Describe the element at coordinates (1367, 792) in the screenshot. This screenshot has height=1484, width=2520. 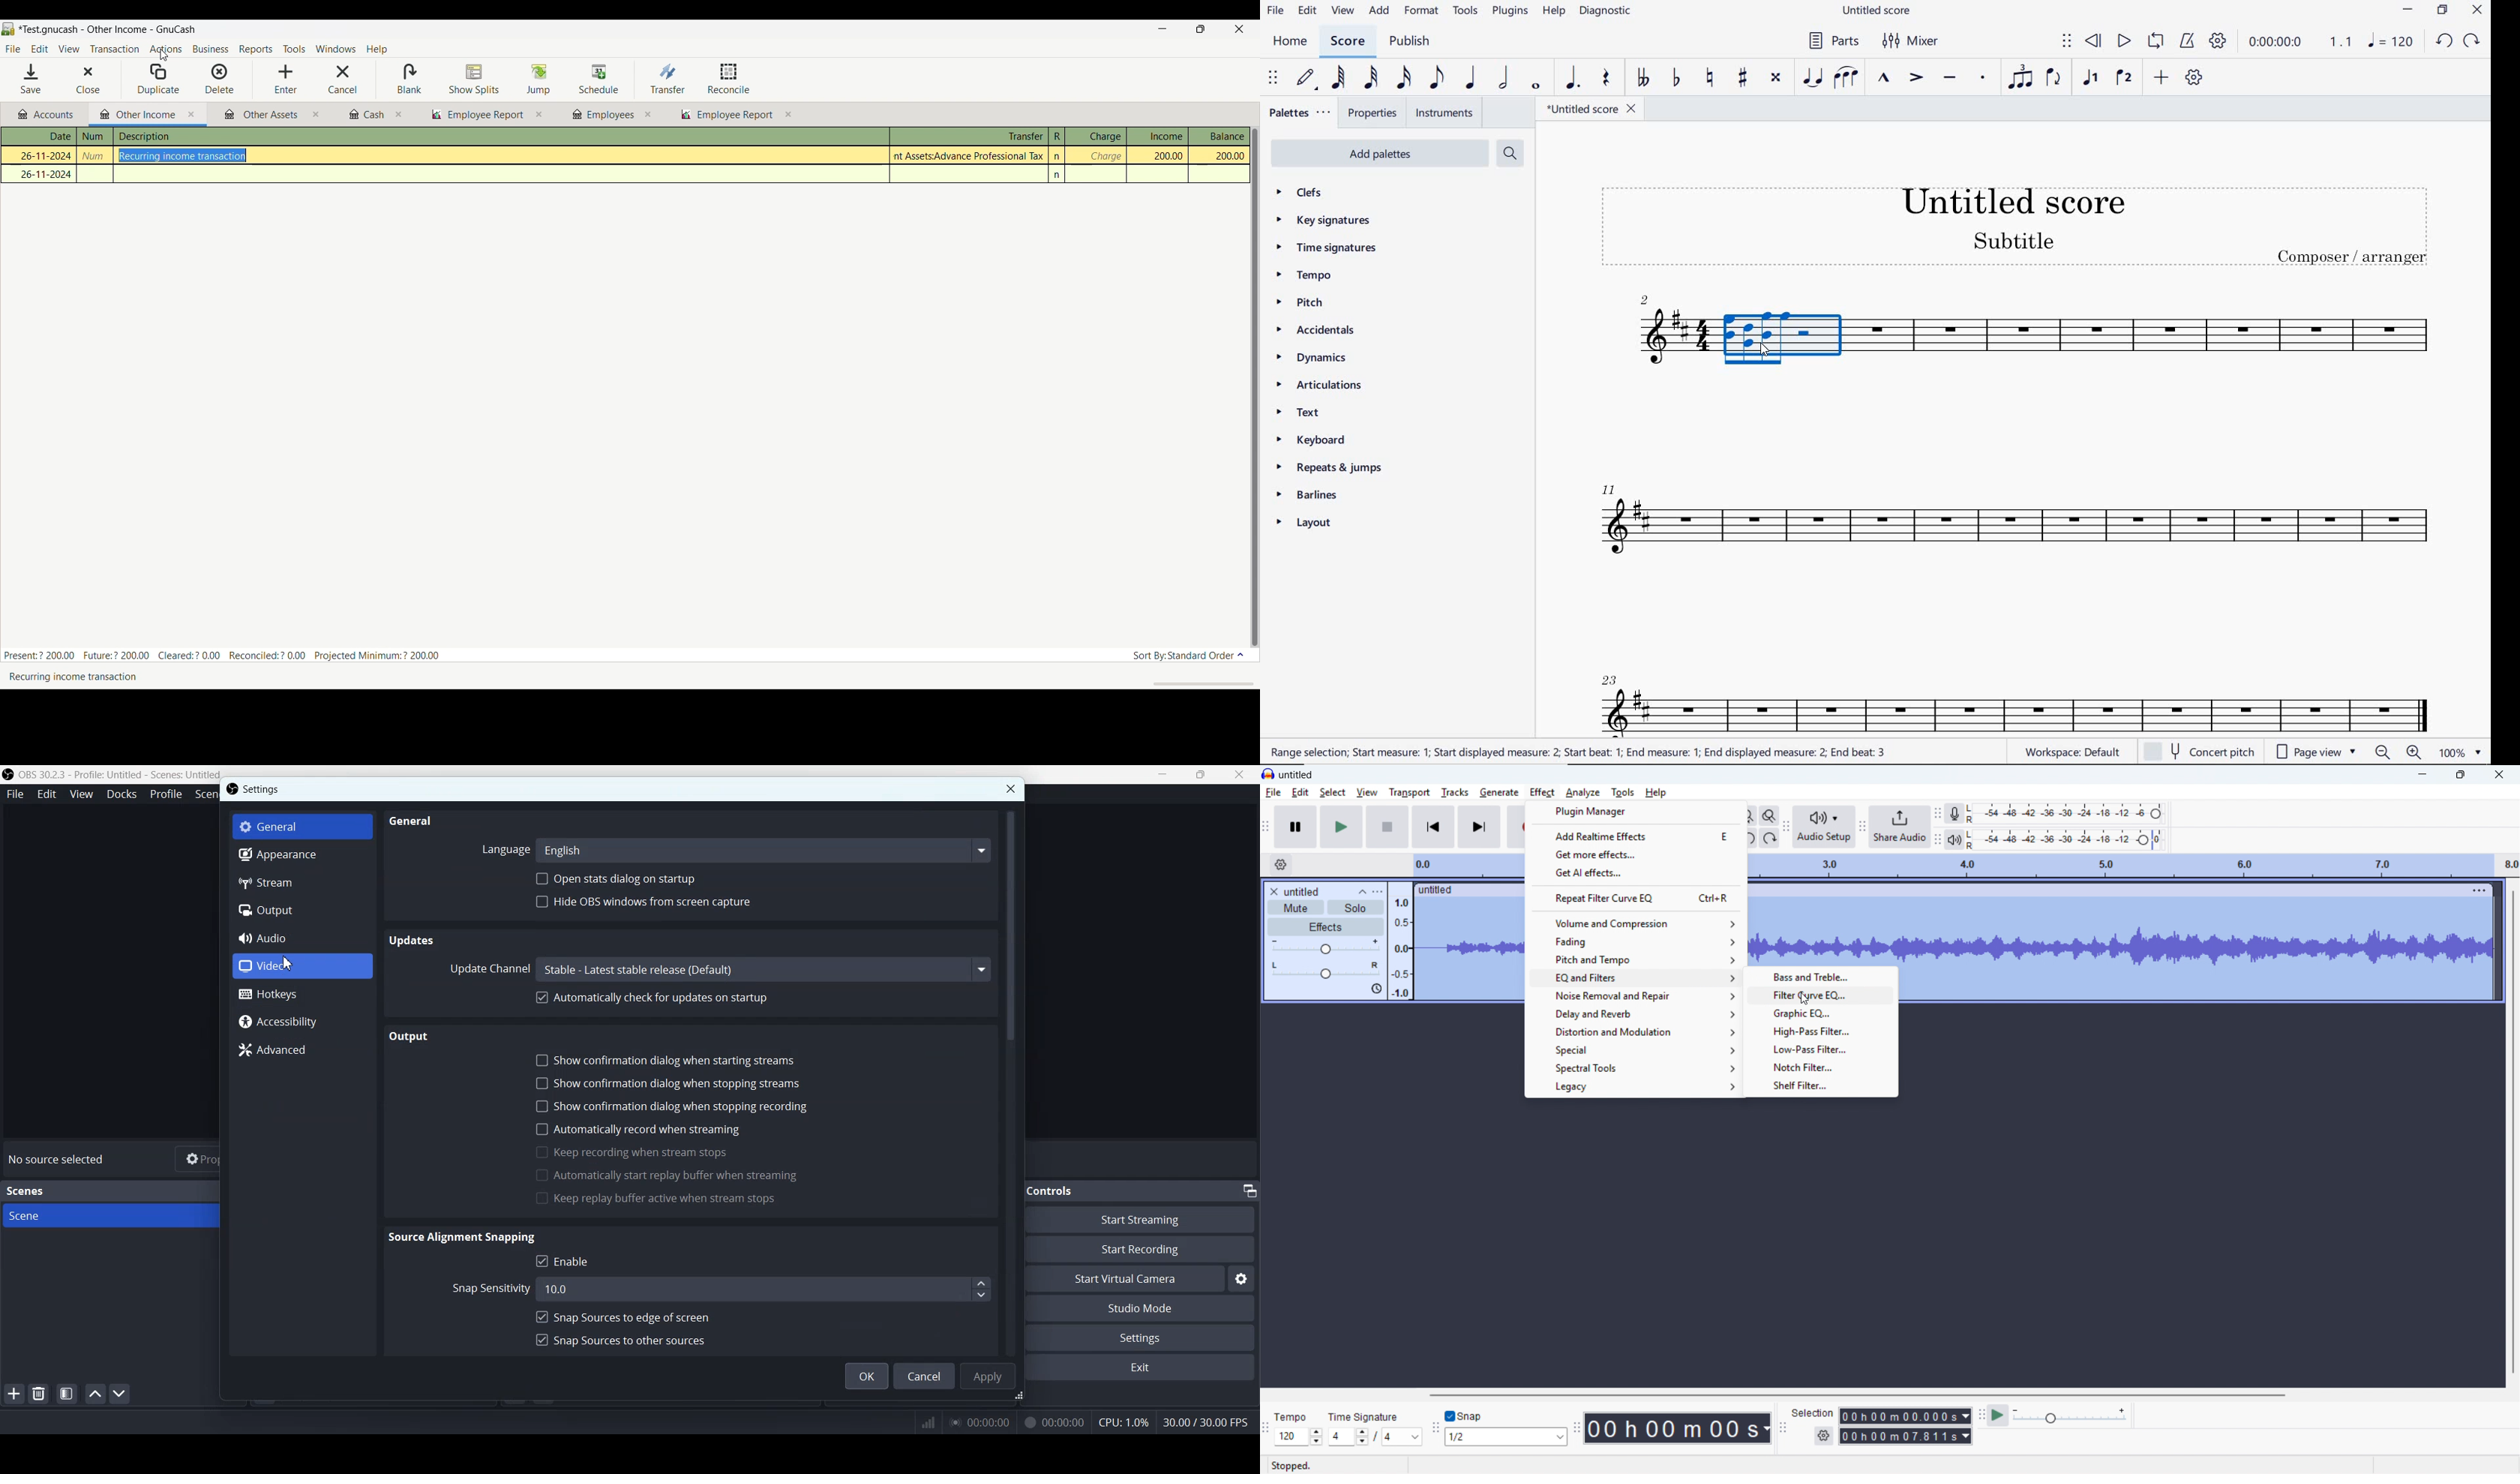
I see `view` at that location.